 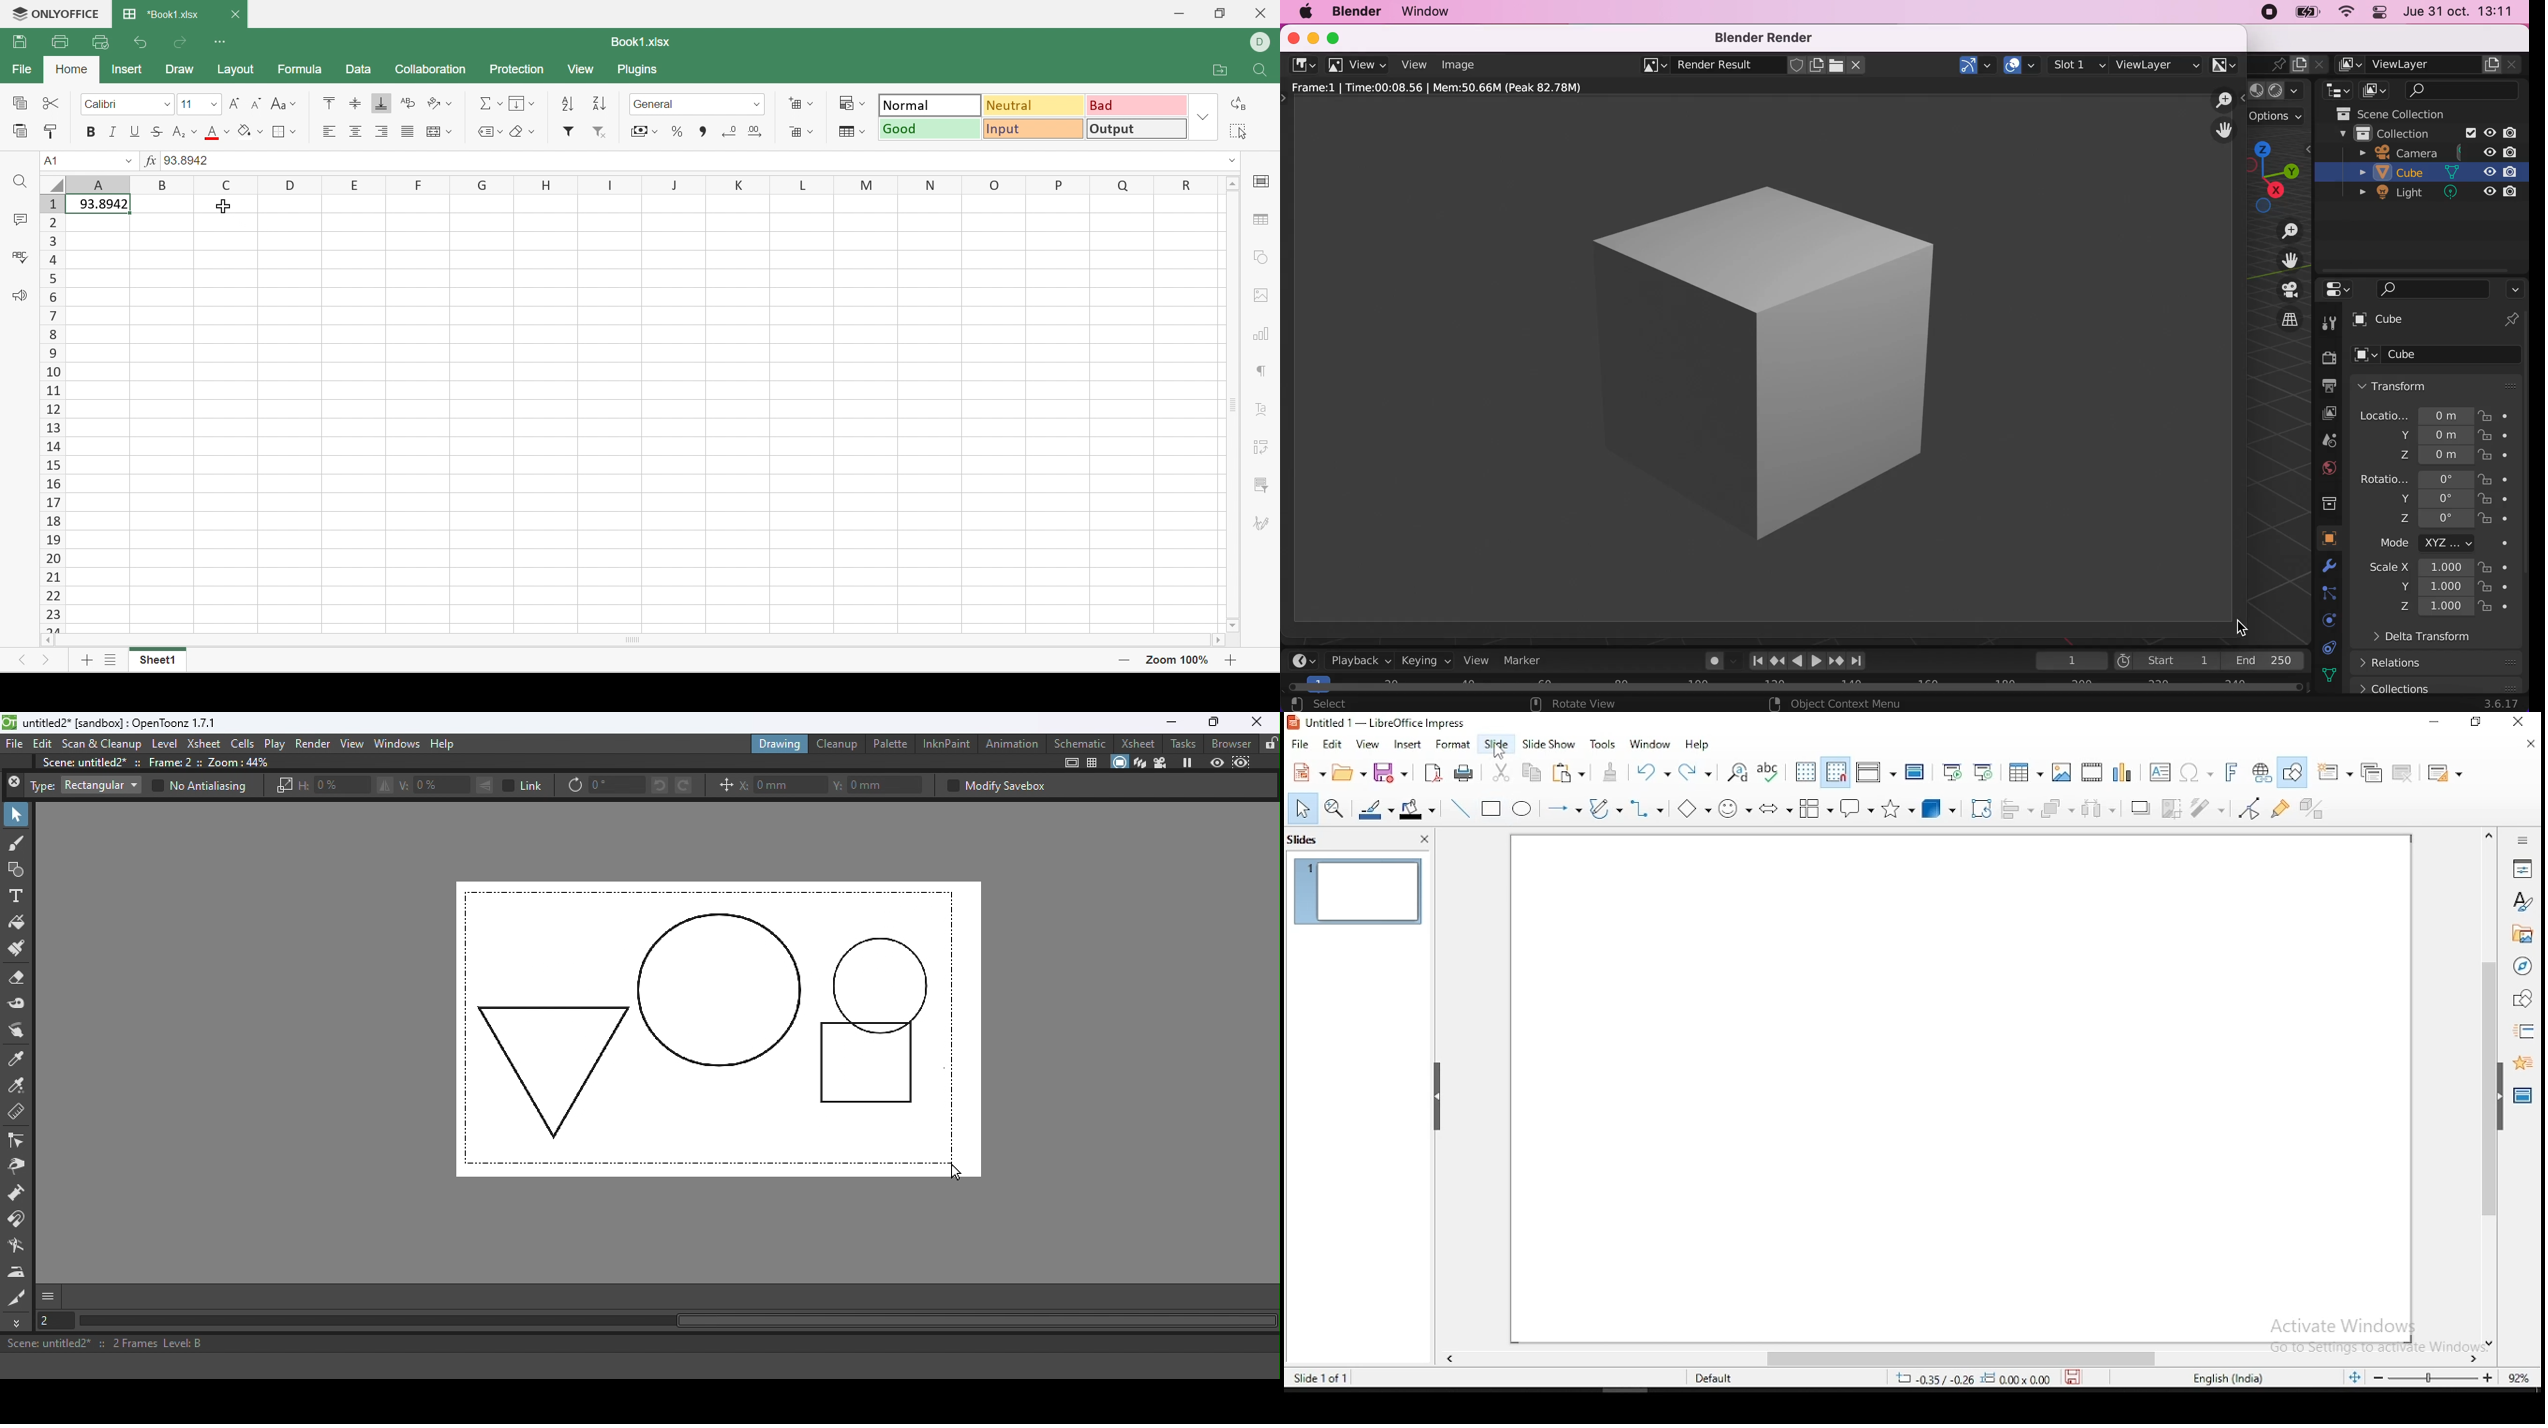 What do you see at coordinates (1701, 1379) in the screenshot?
I see `default` at bounding box center [1701, 1379].